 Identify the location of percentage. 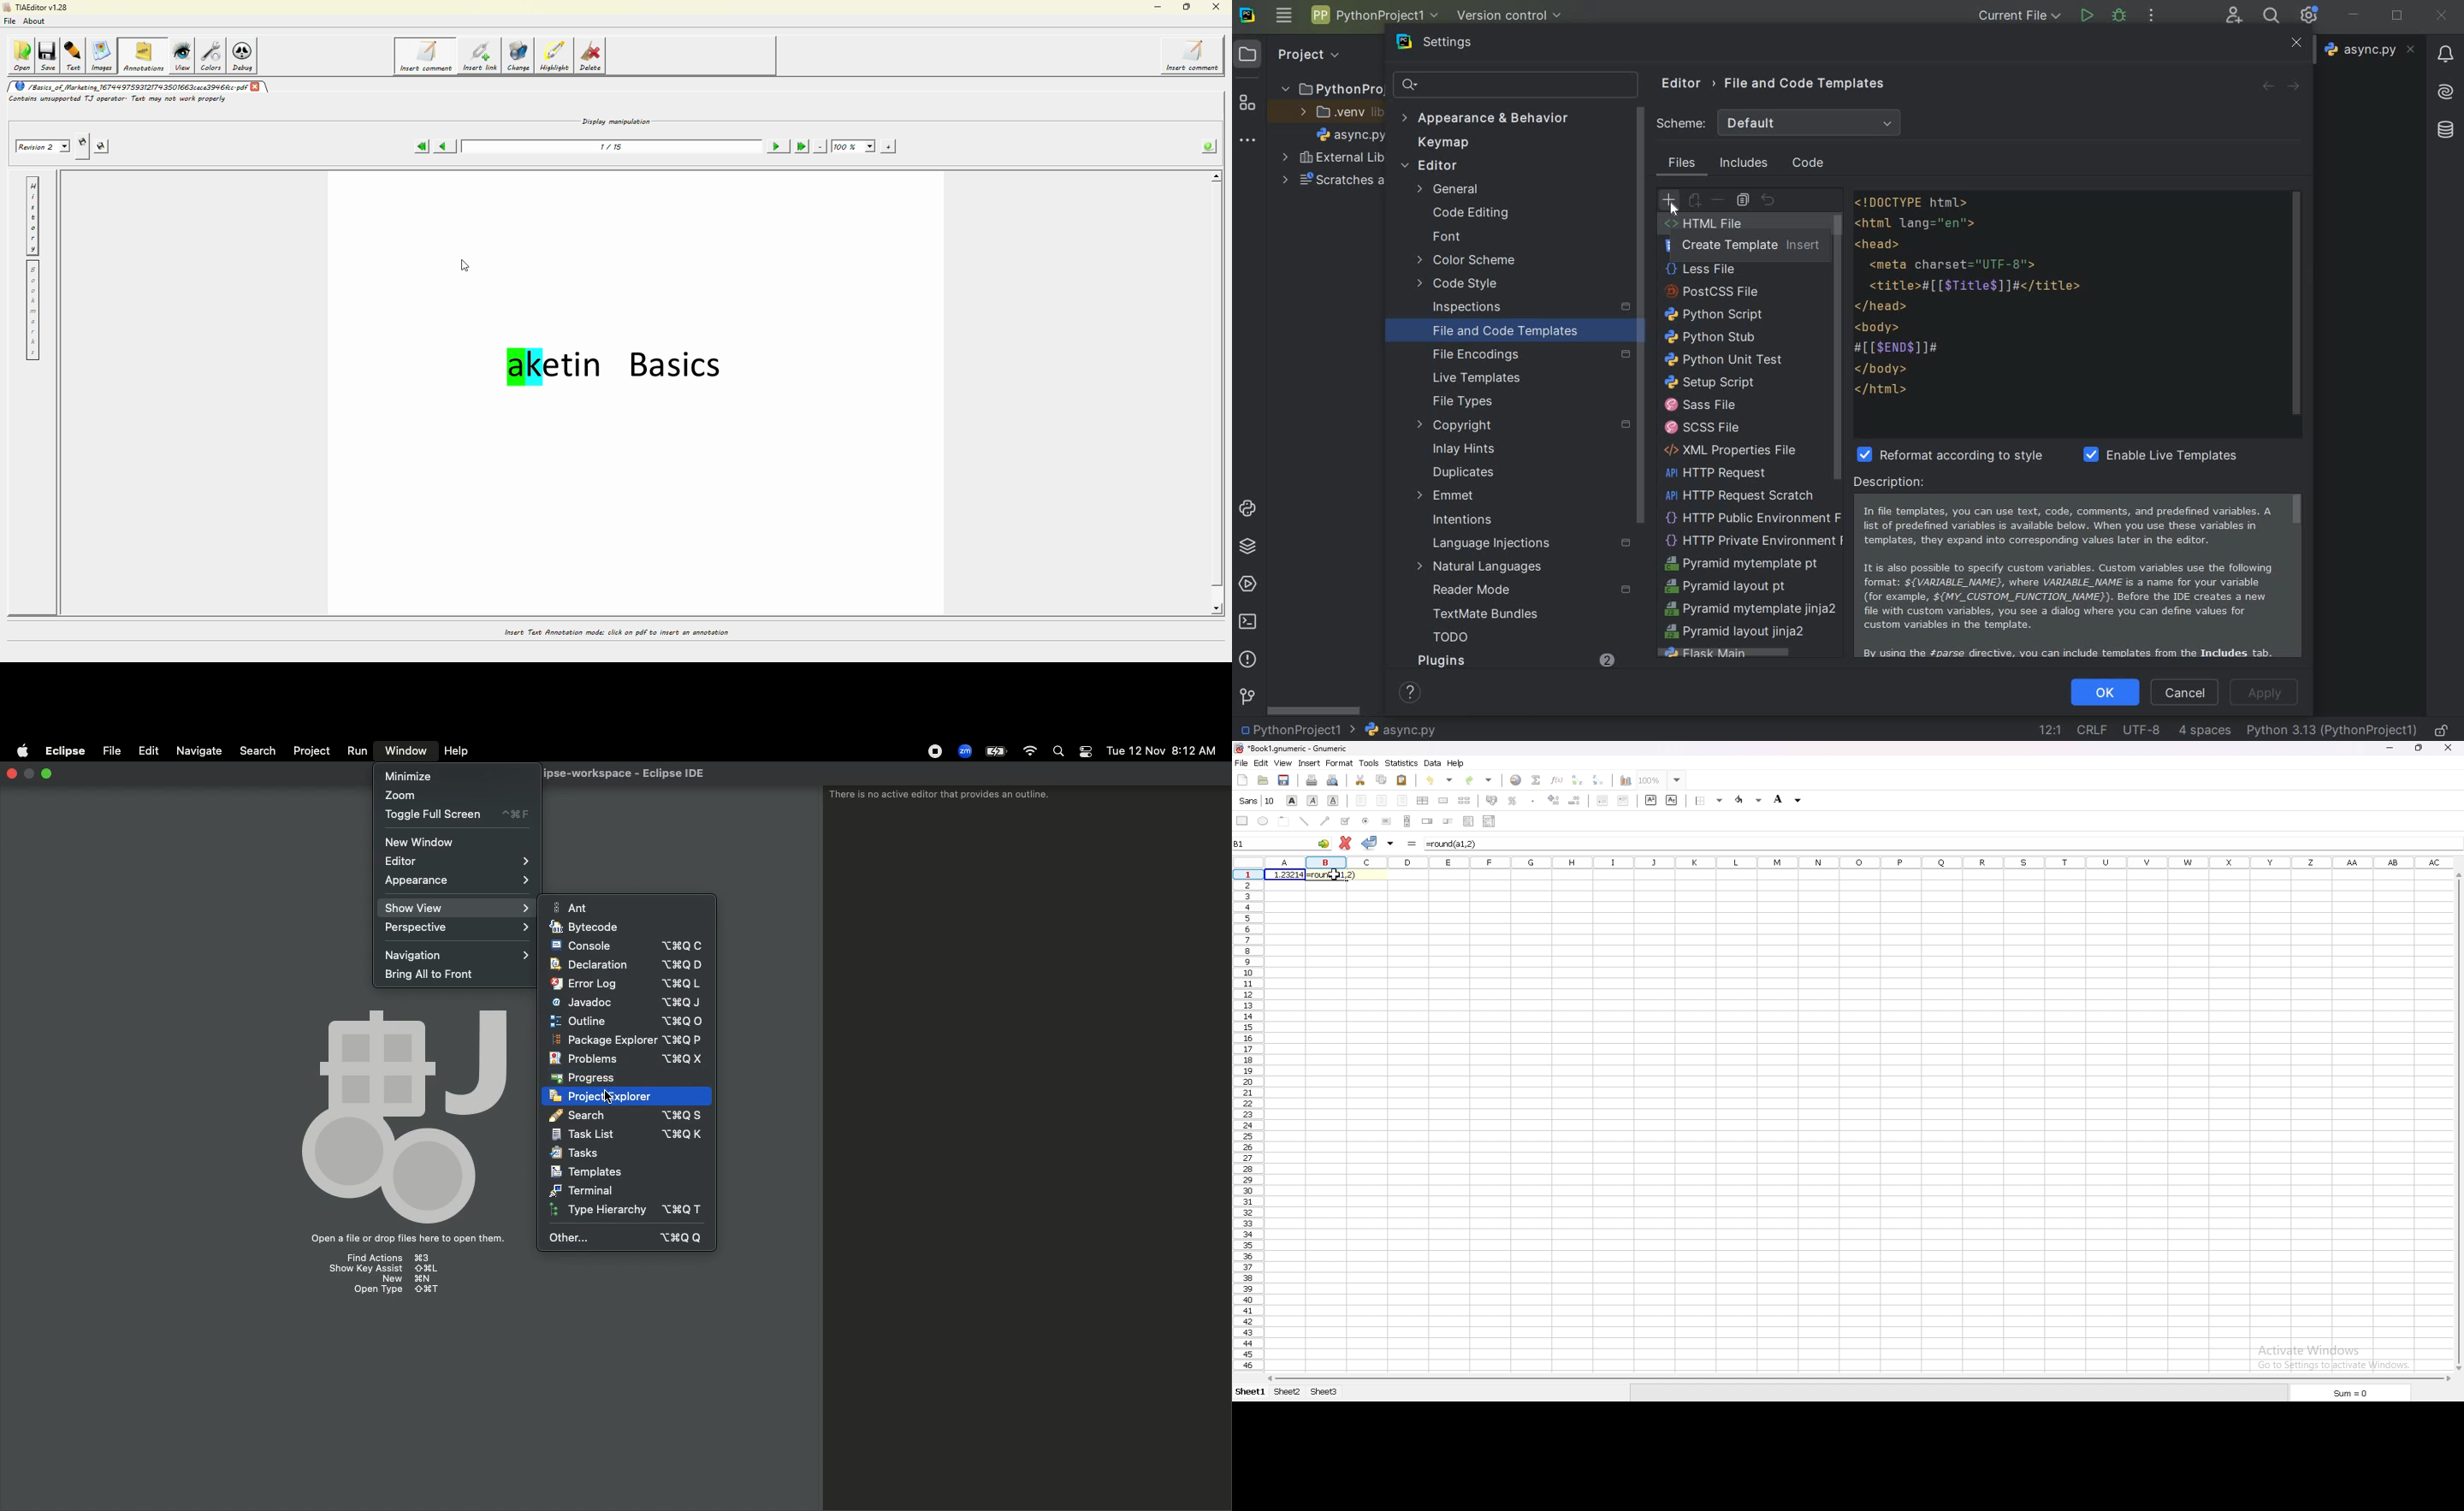
(1514, 801).